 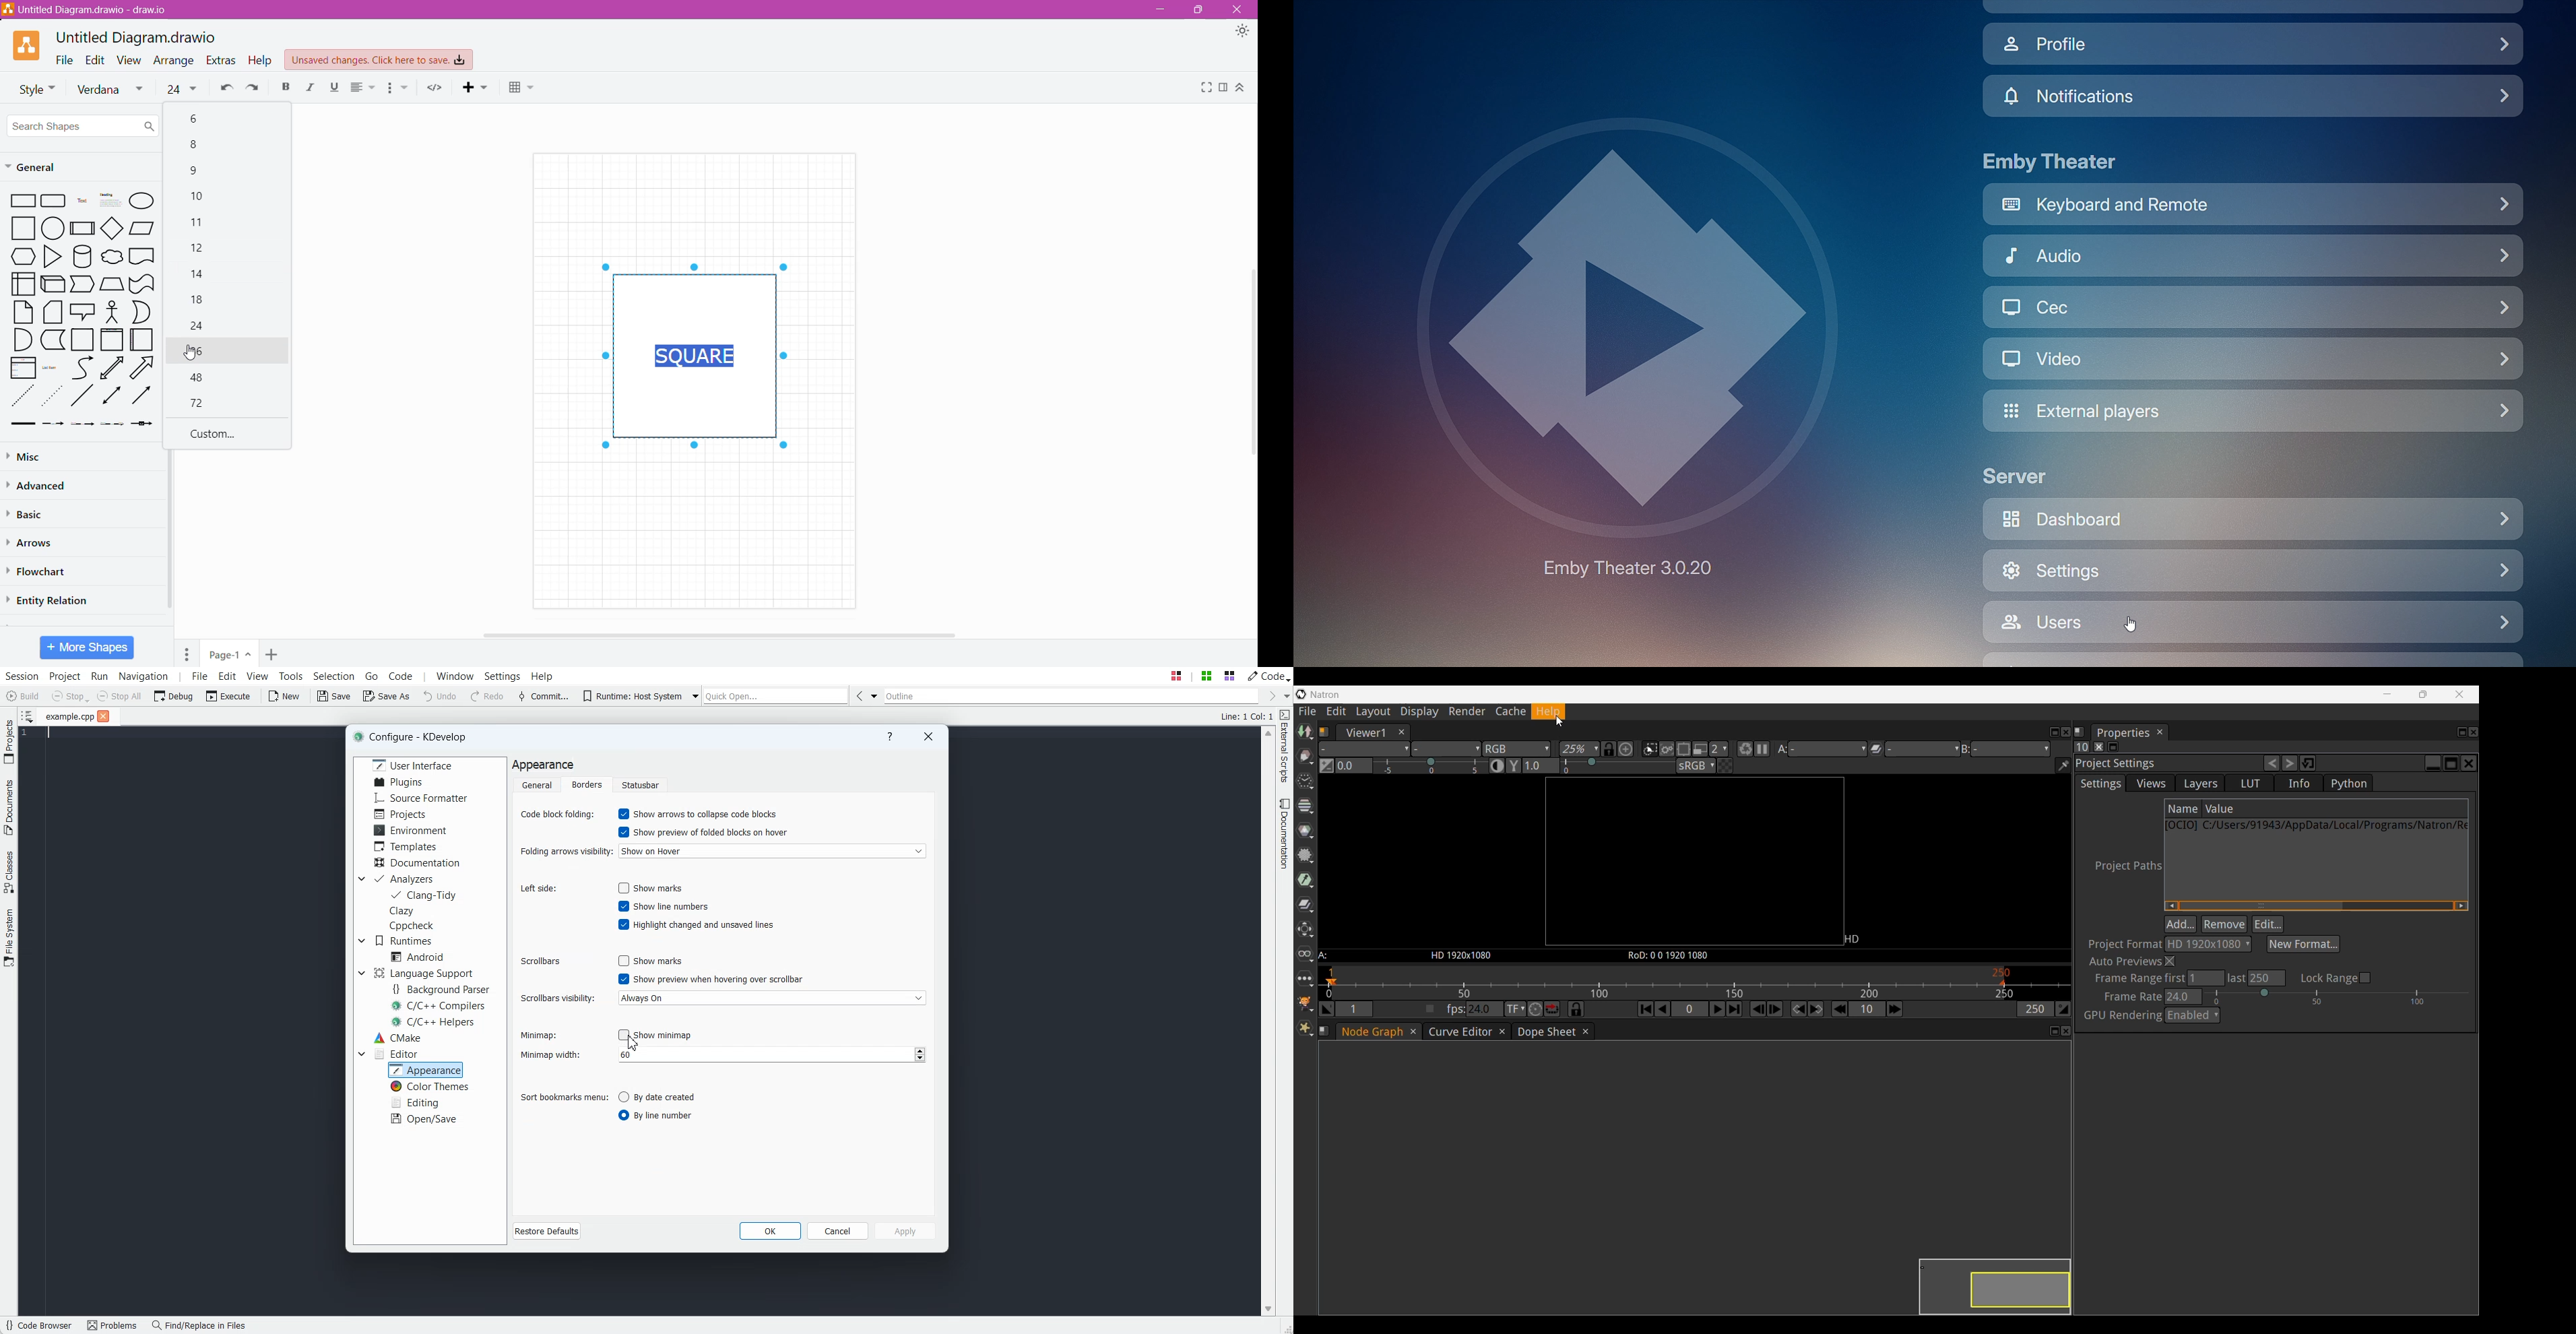 I want to click on Page Name, so click(x=229, y=655).